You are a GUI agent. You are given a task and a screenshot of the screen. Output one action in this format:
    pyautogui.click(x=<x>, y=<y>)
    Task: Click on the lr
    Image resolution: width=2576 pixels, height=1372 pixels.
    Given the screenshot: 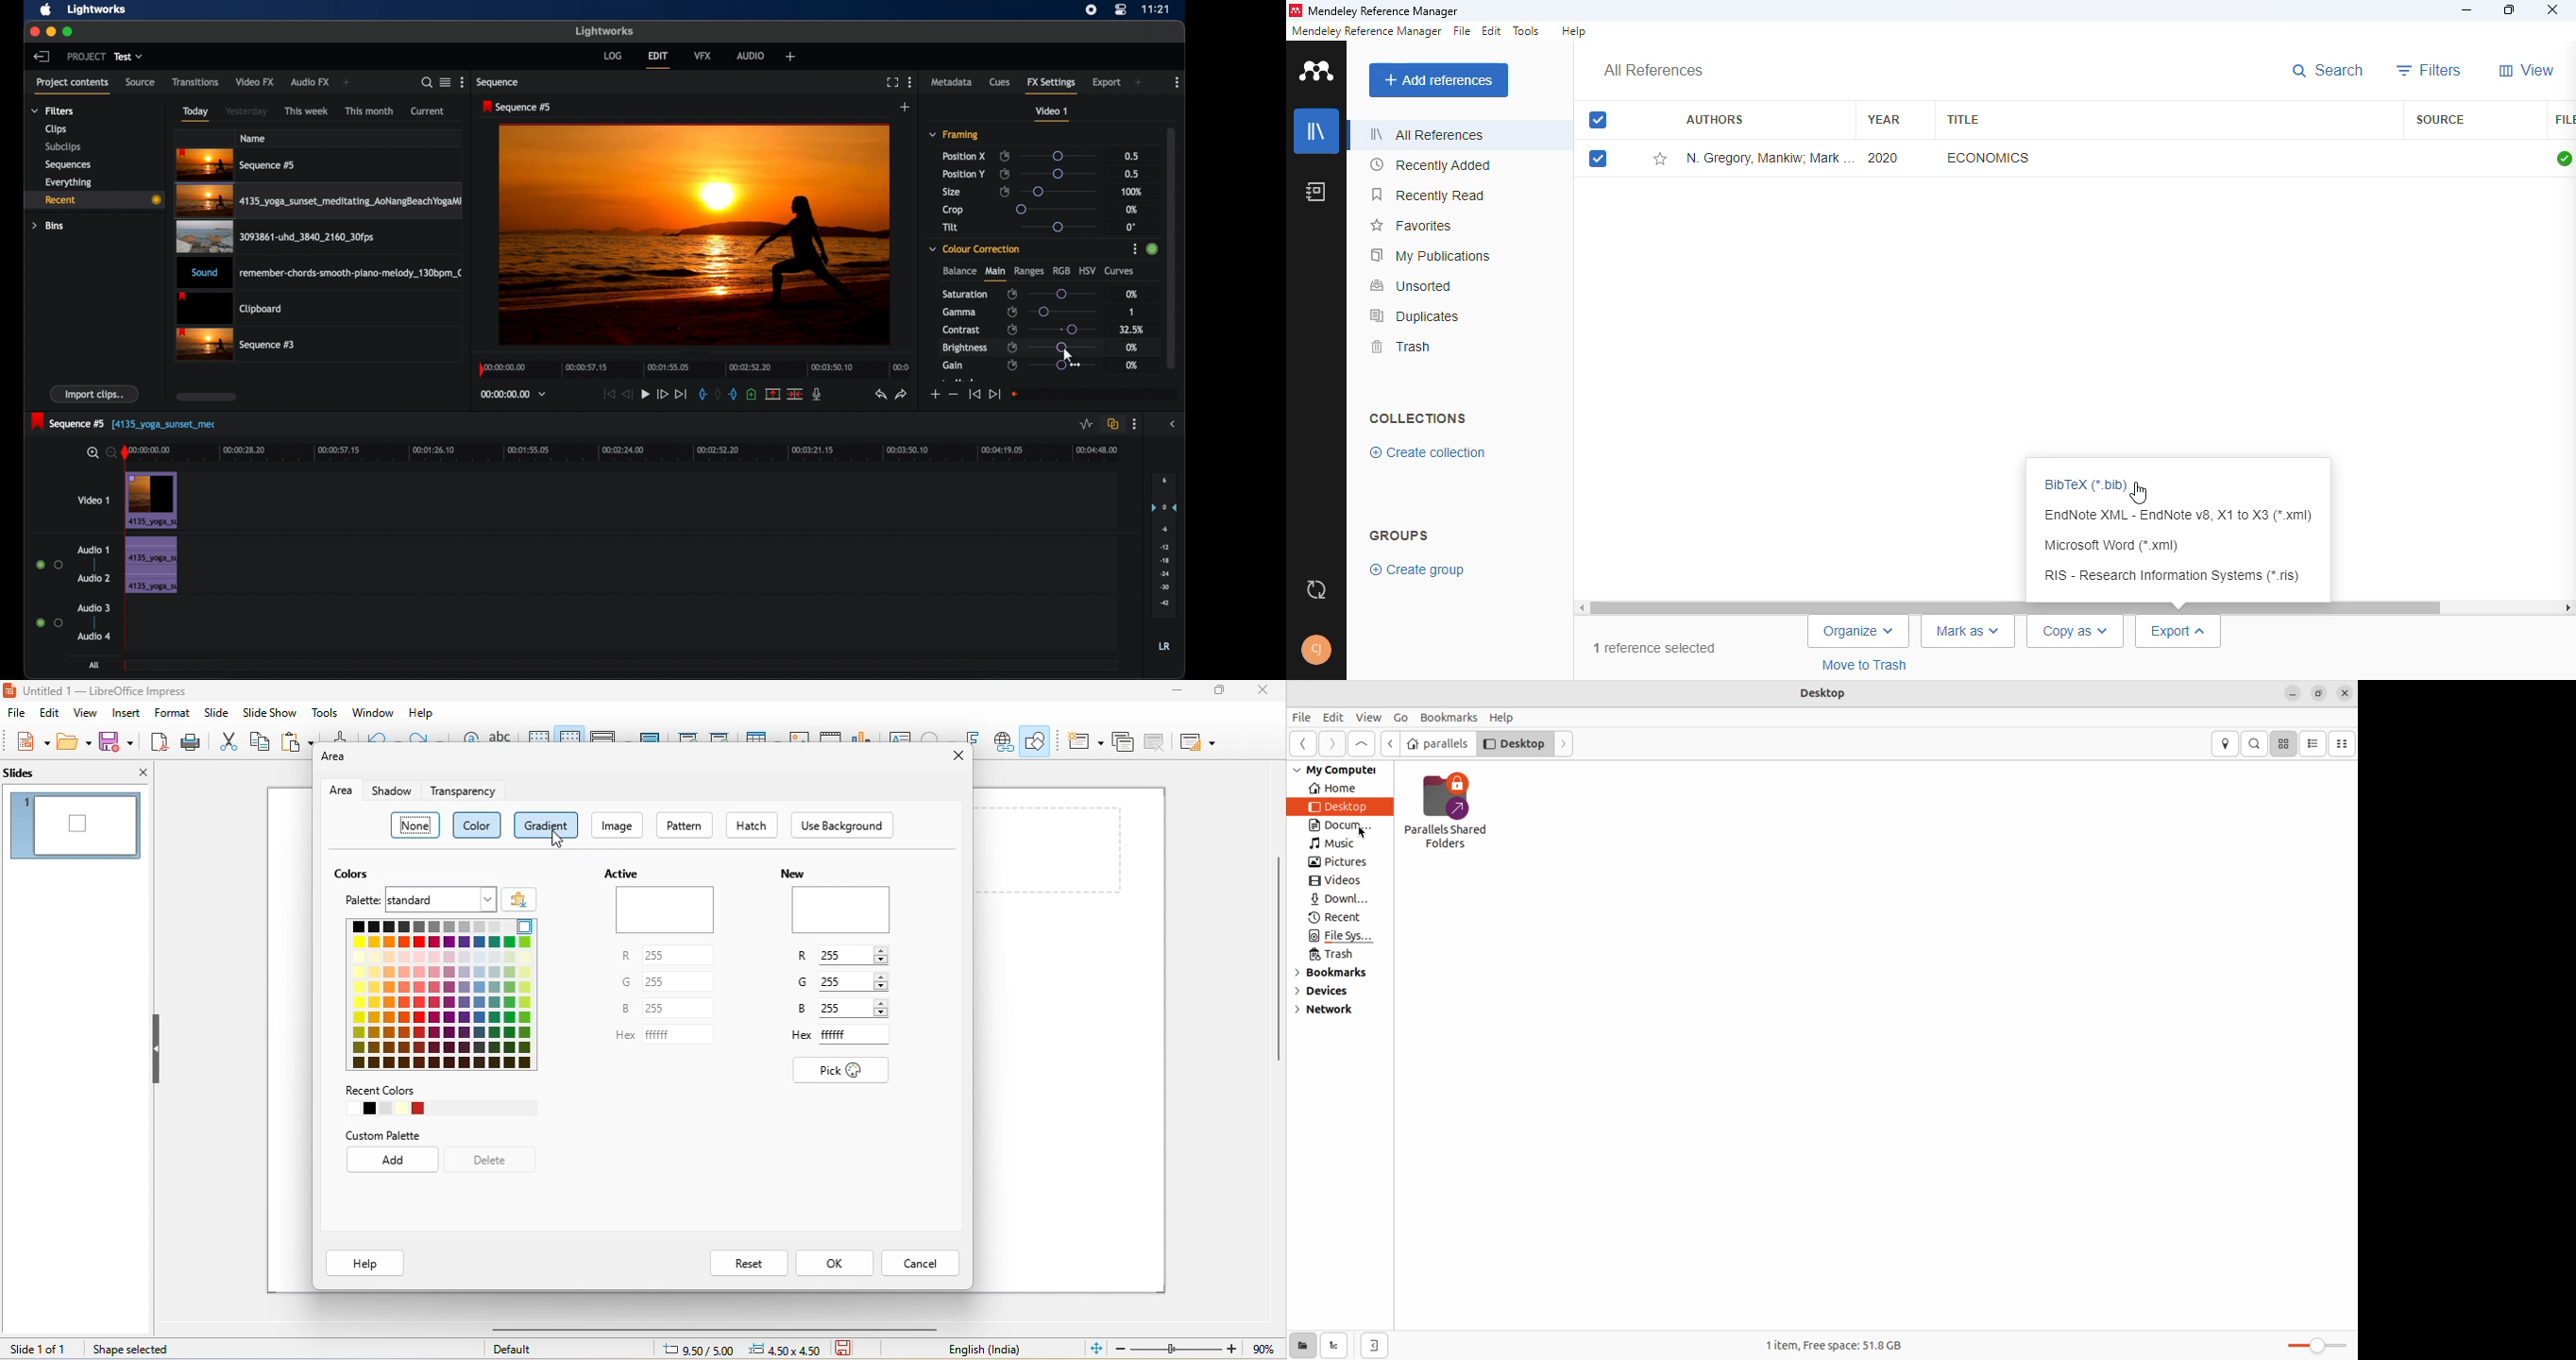 What is the action you would take?
    pyautogui.click(x=1164, y=646)
    